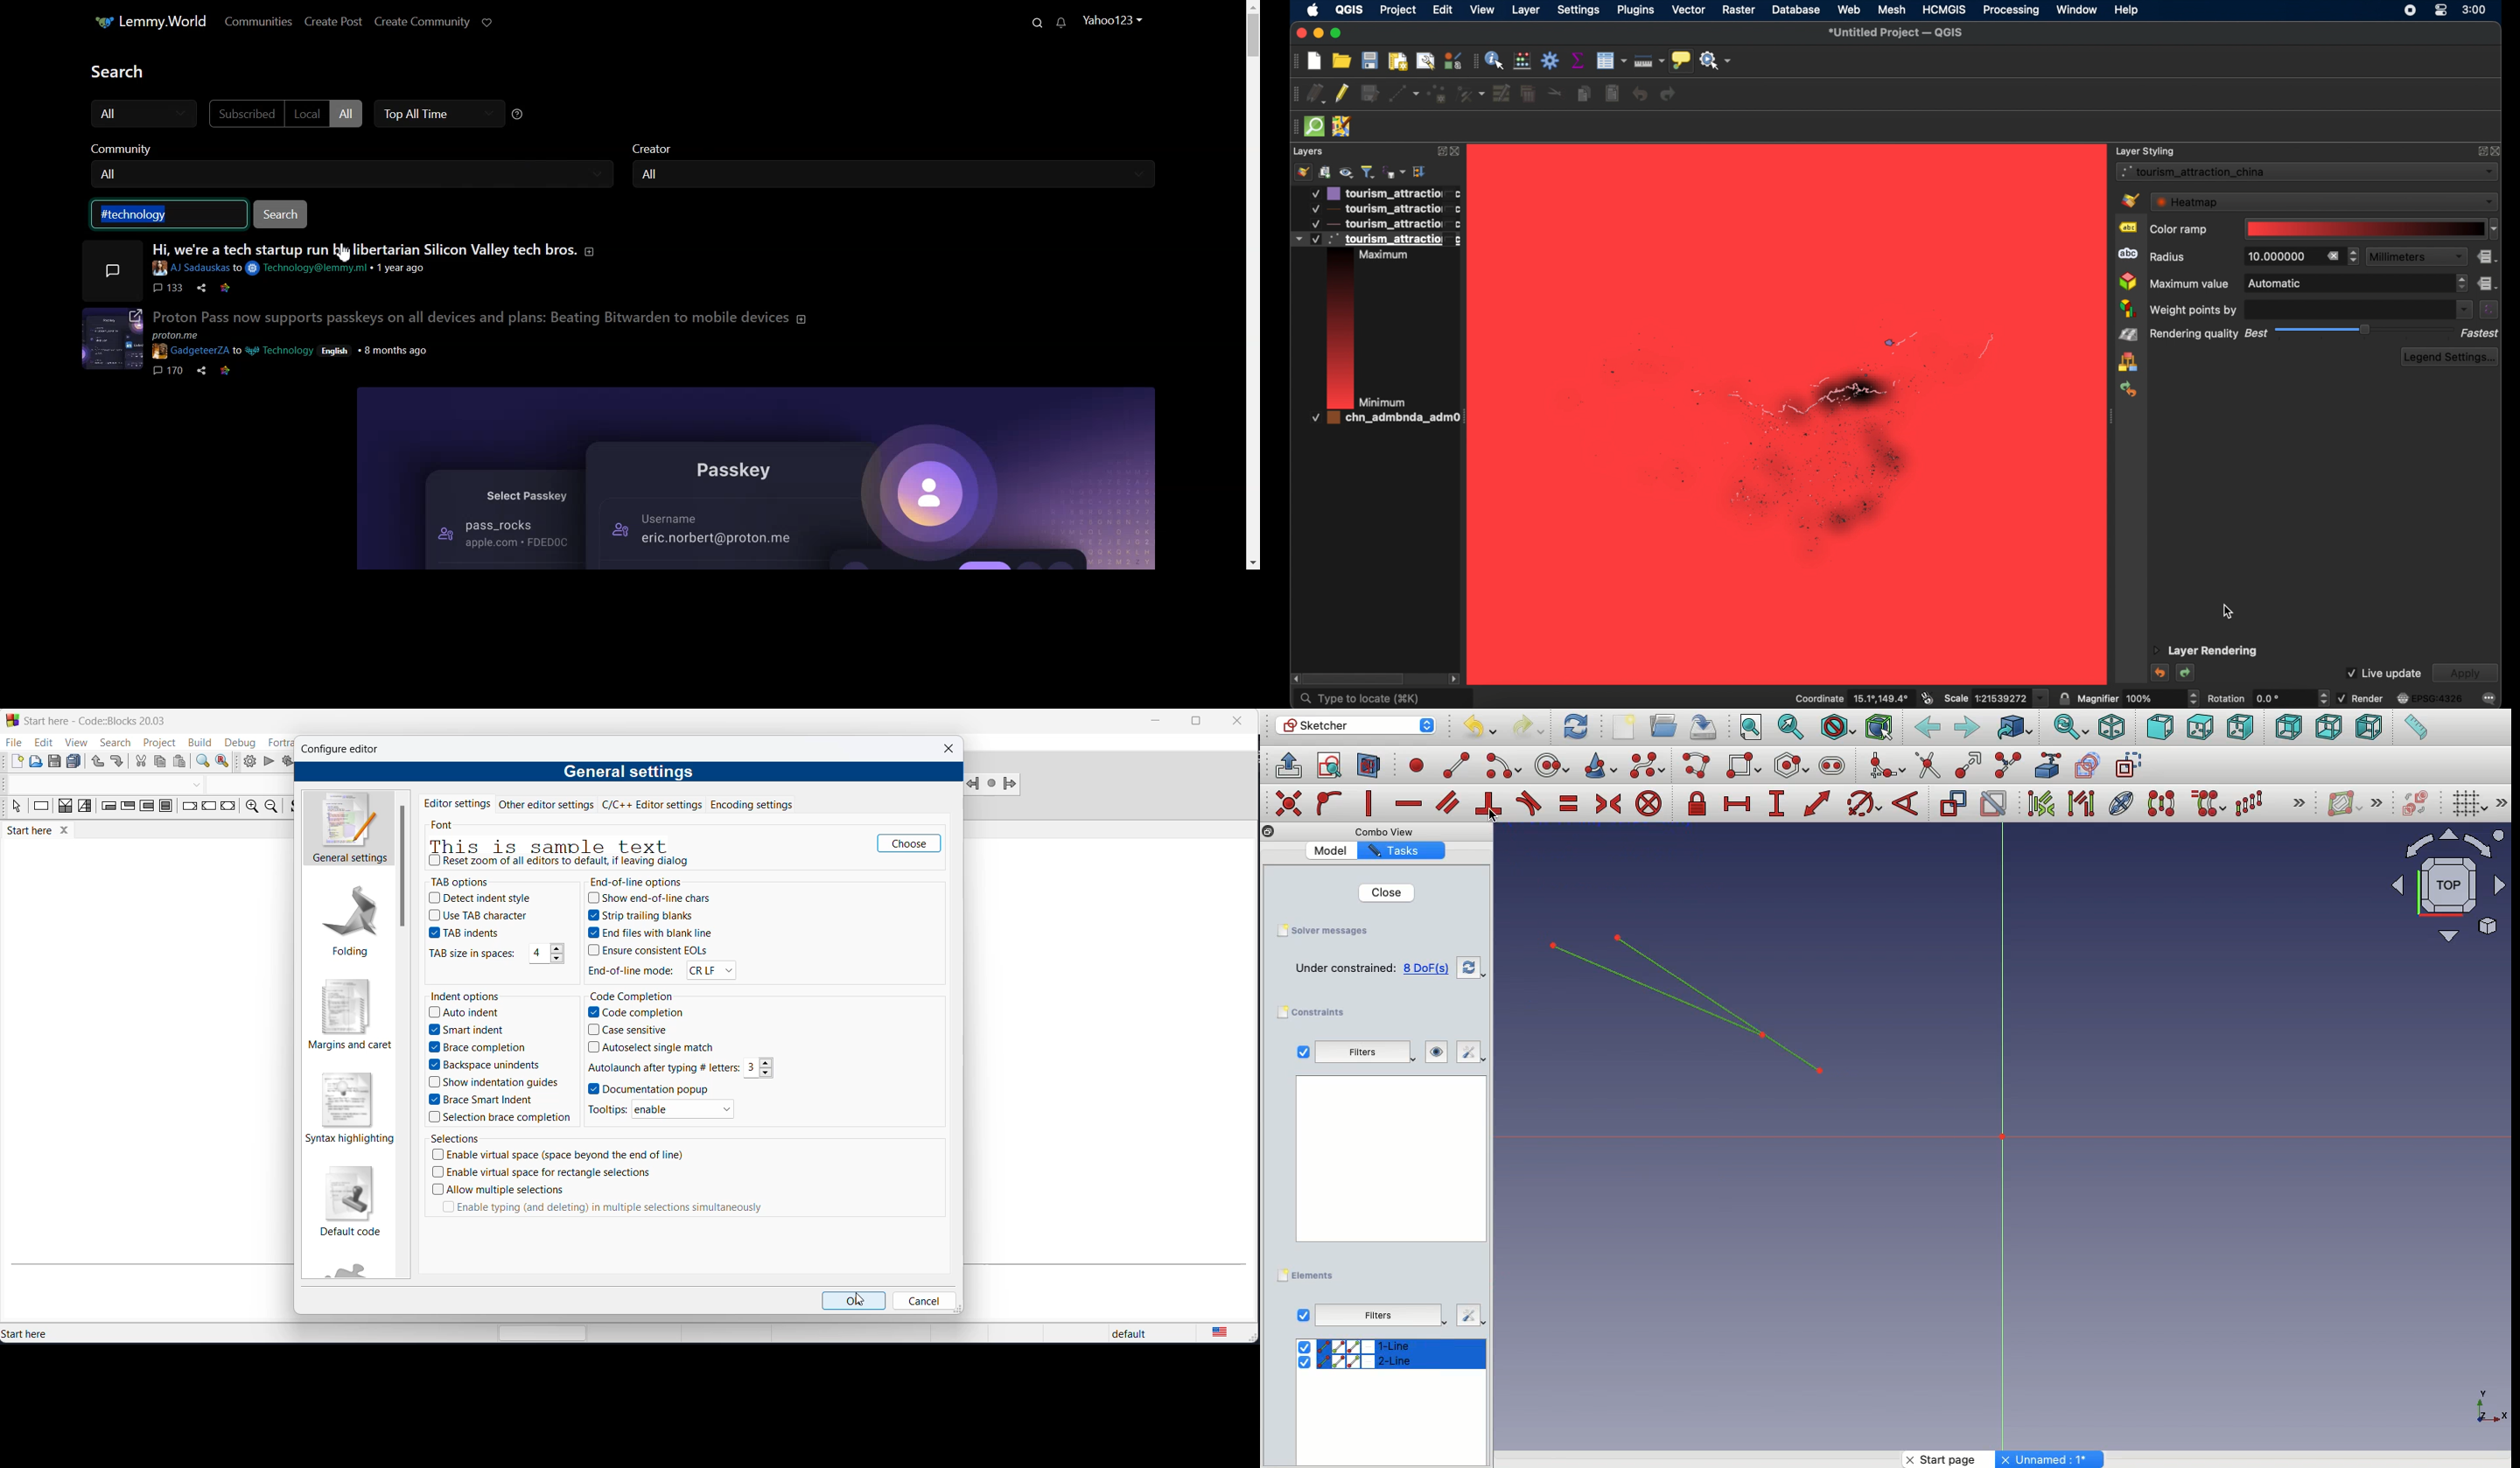 This screenshot has width=2520, height=1484. Describe the element at coordinates (2440, 893) in the screenshot. I see `` at that location.